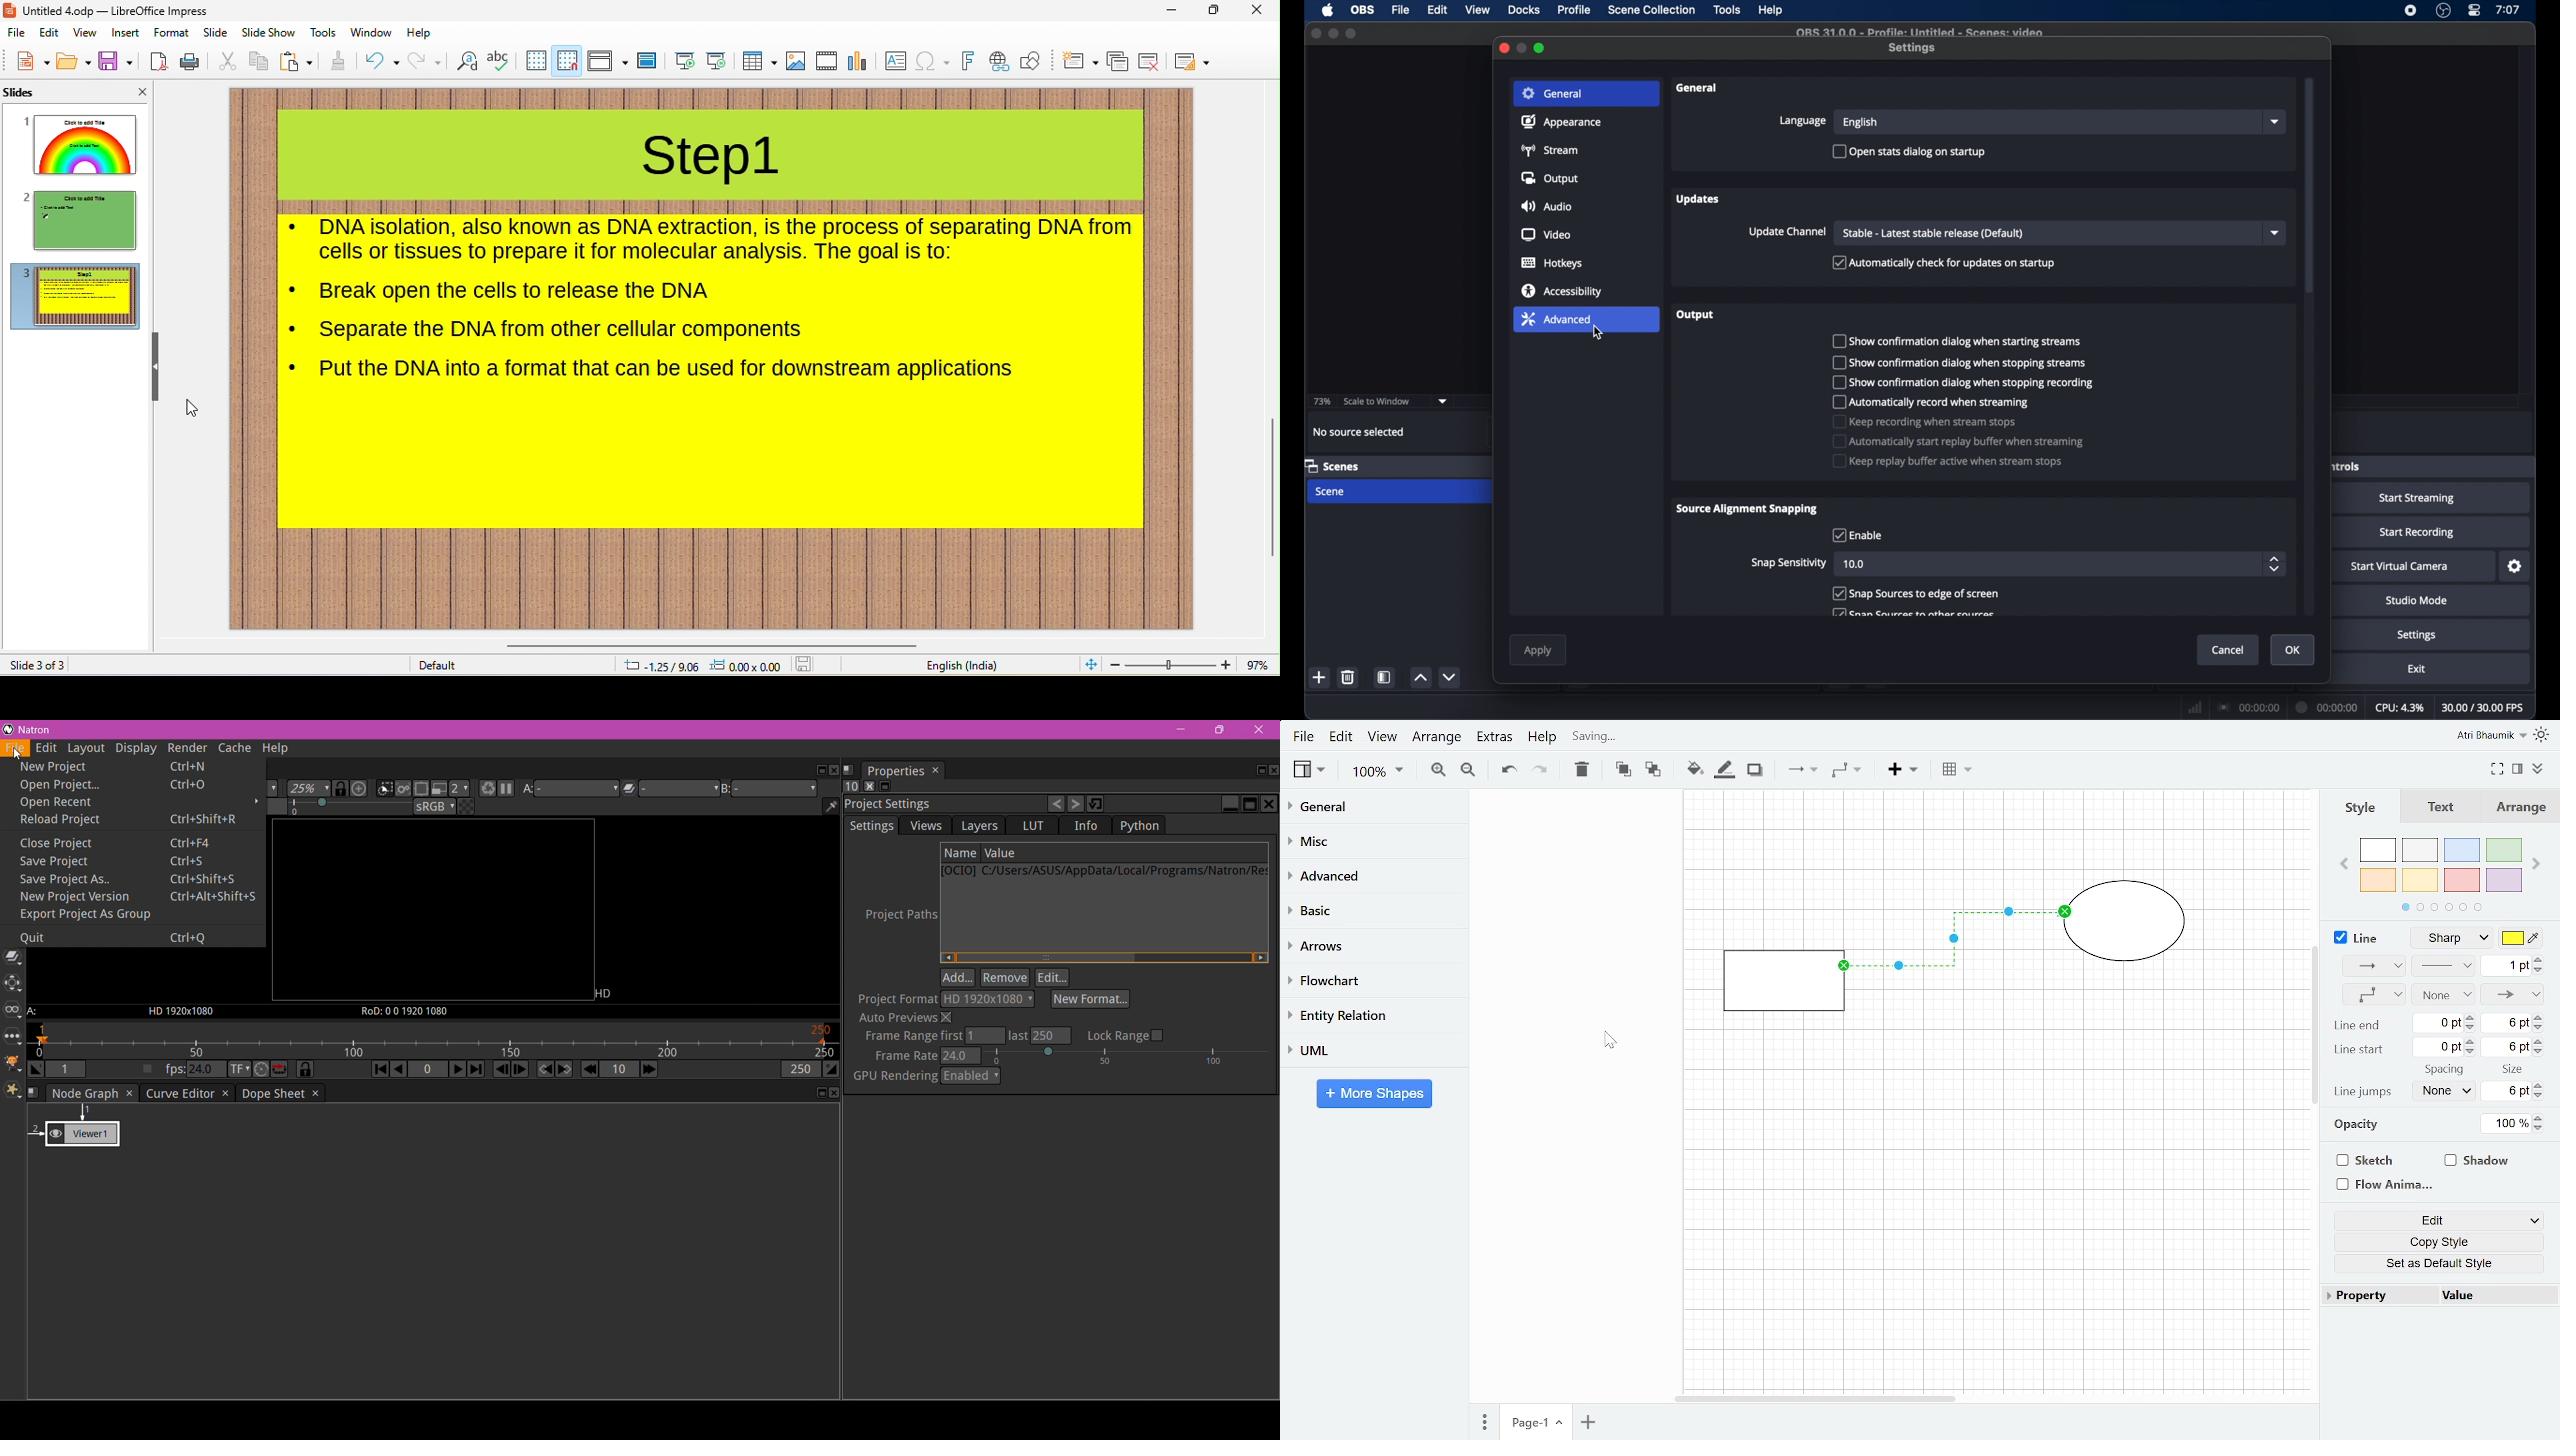  What do you see at coordinates (2504, 880) in the screenshot?
I see `violet` at bounding box center [2504, 880].